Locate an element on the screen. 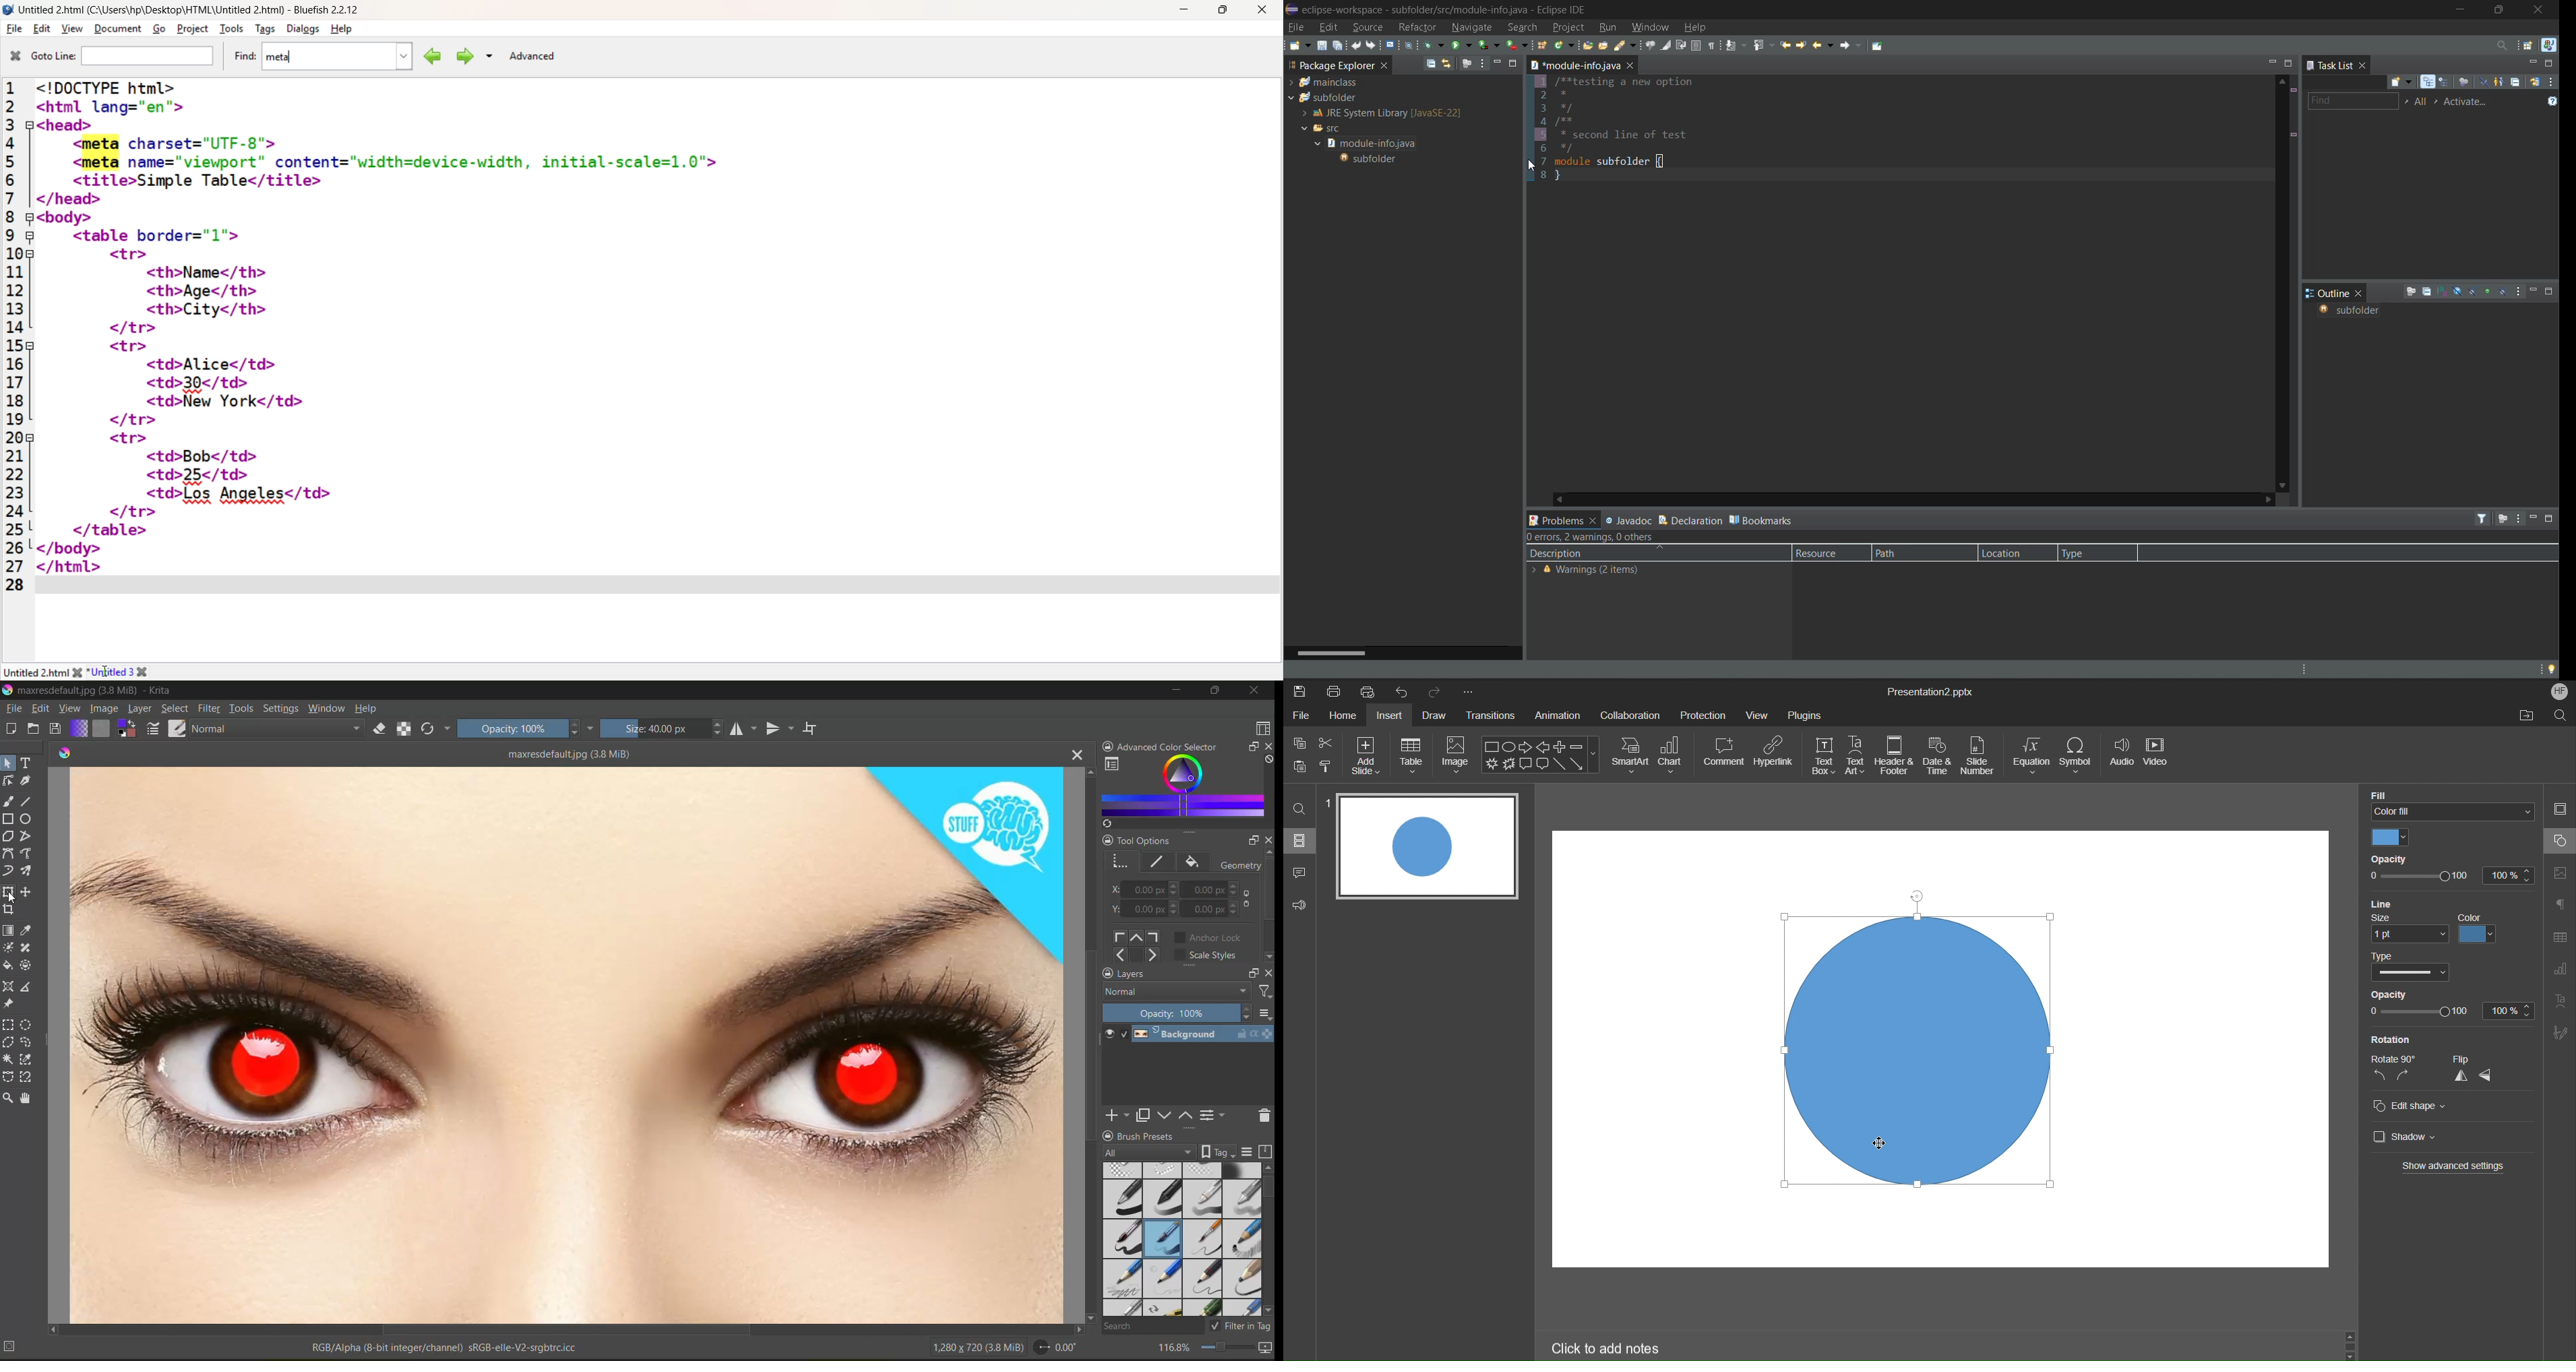 The image size is (2576, 1372). help is located at coordinates (1699, 29).